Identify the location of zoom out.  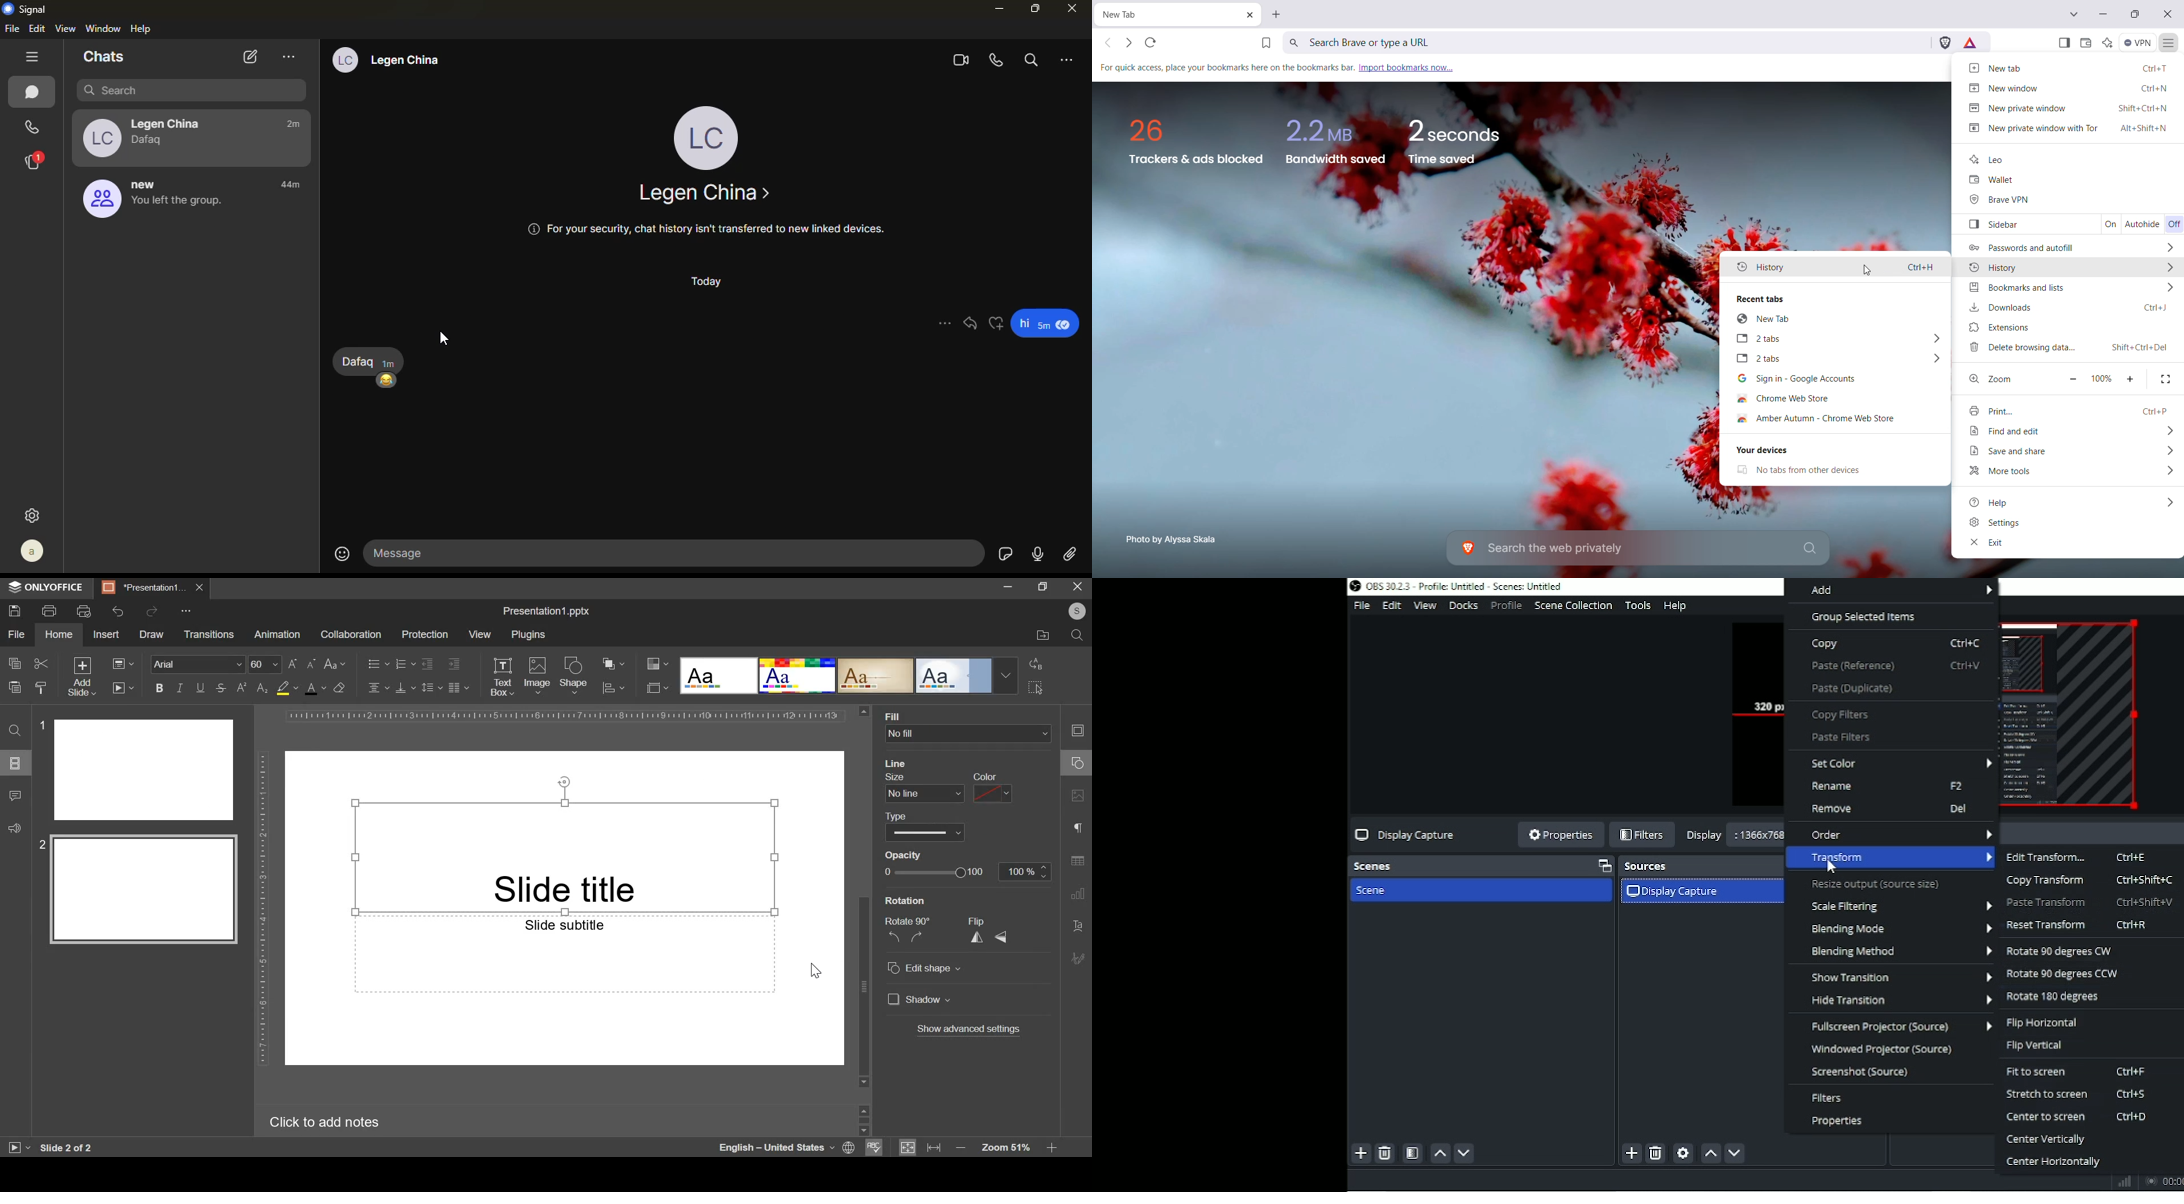
(962, 1149).